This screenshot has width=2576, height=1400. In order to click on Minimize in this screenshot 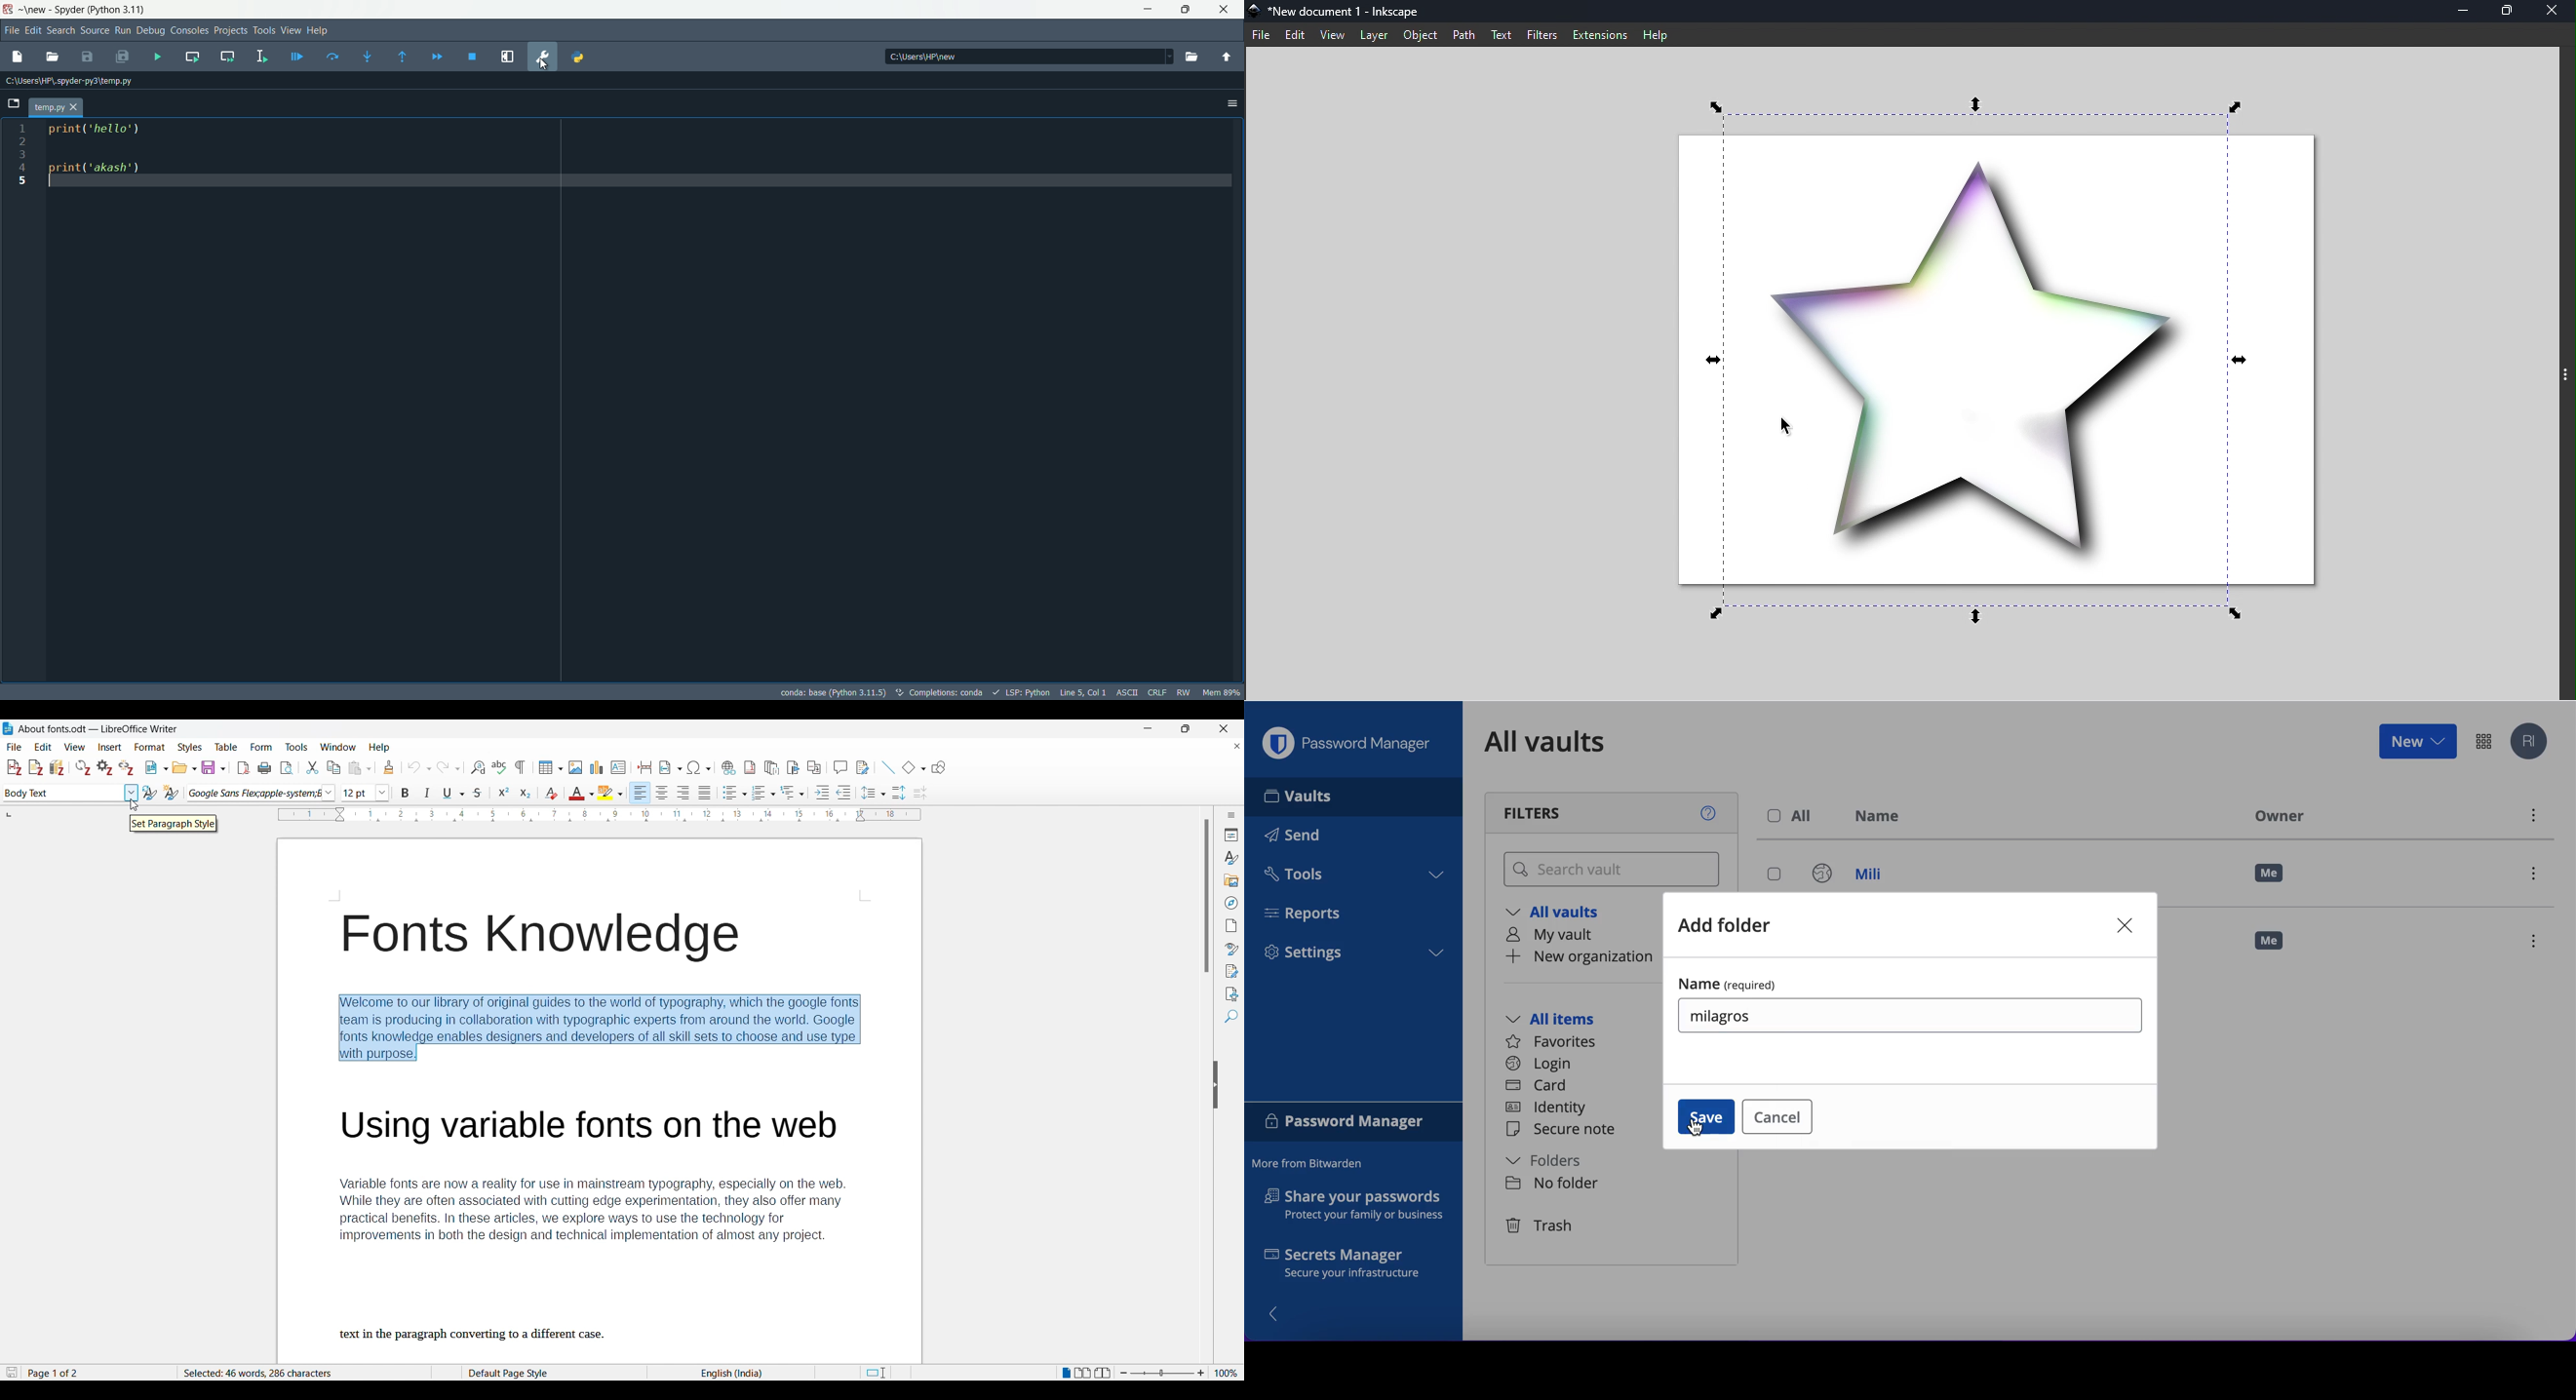, I will do `click(2458, 12)`.